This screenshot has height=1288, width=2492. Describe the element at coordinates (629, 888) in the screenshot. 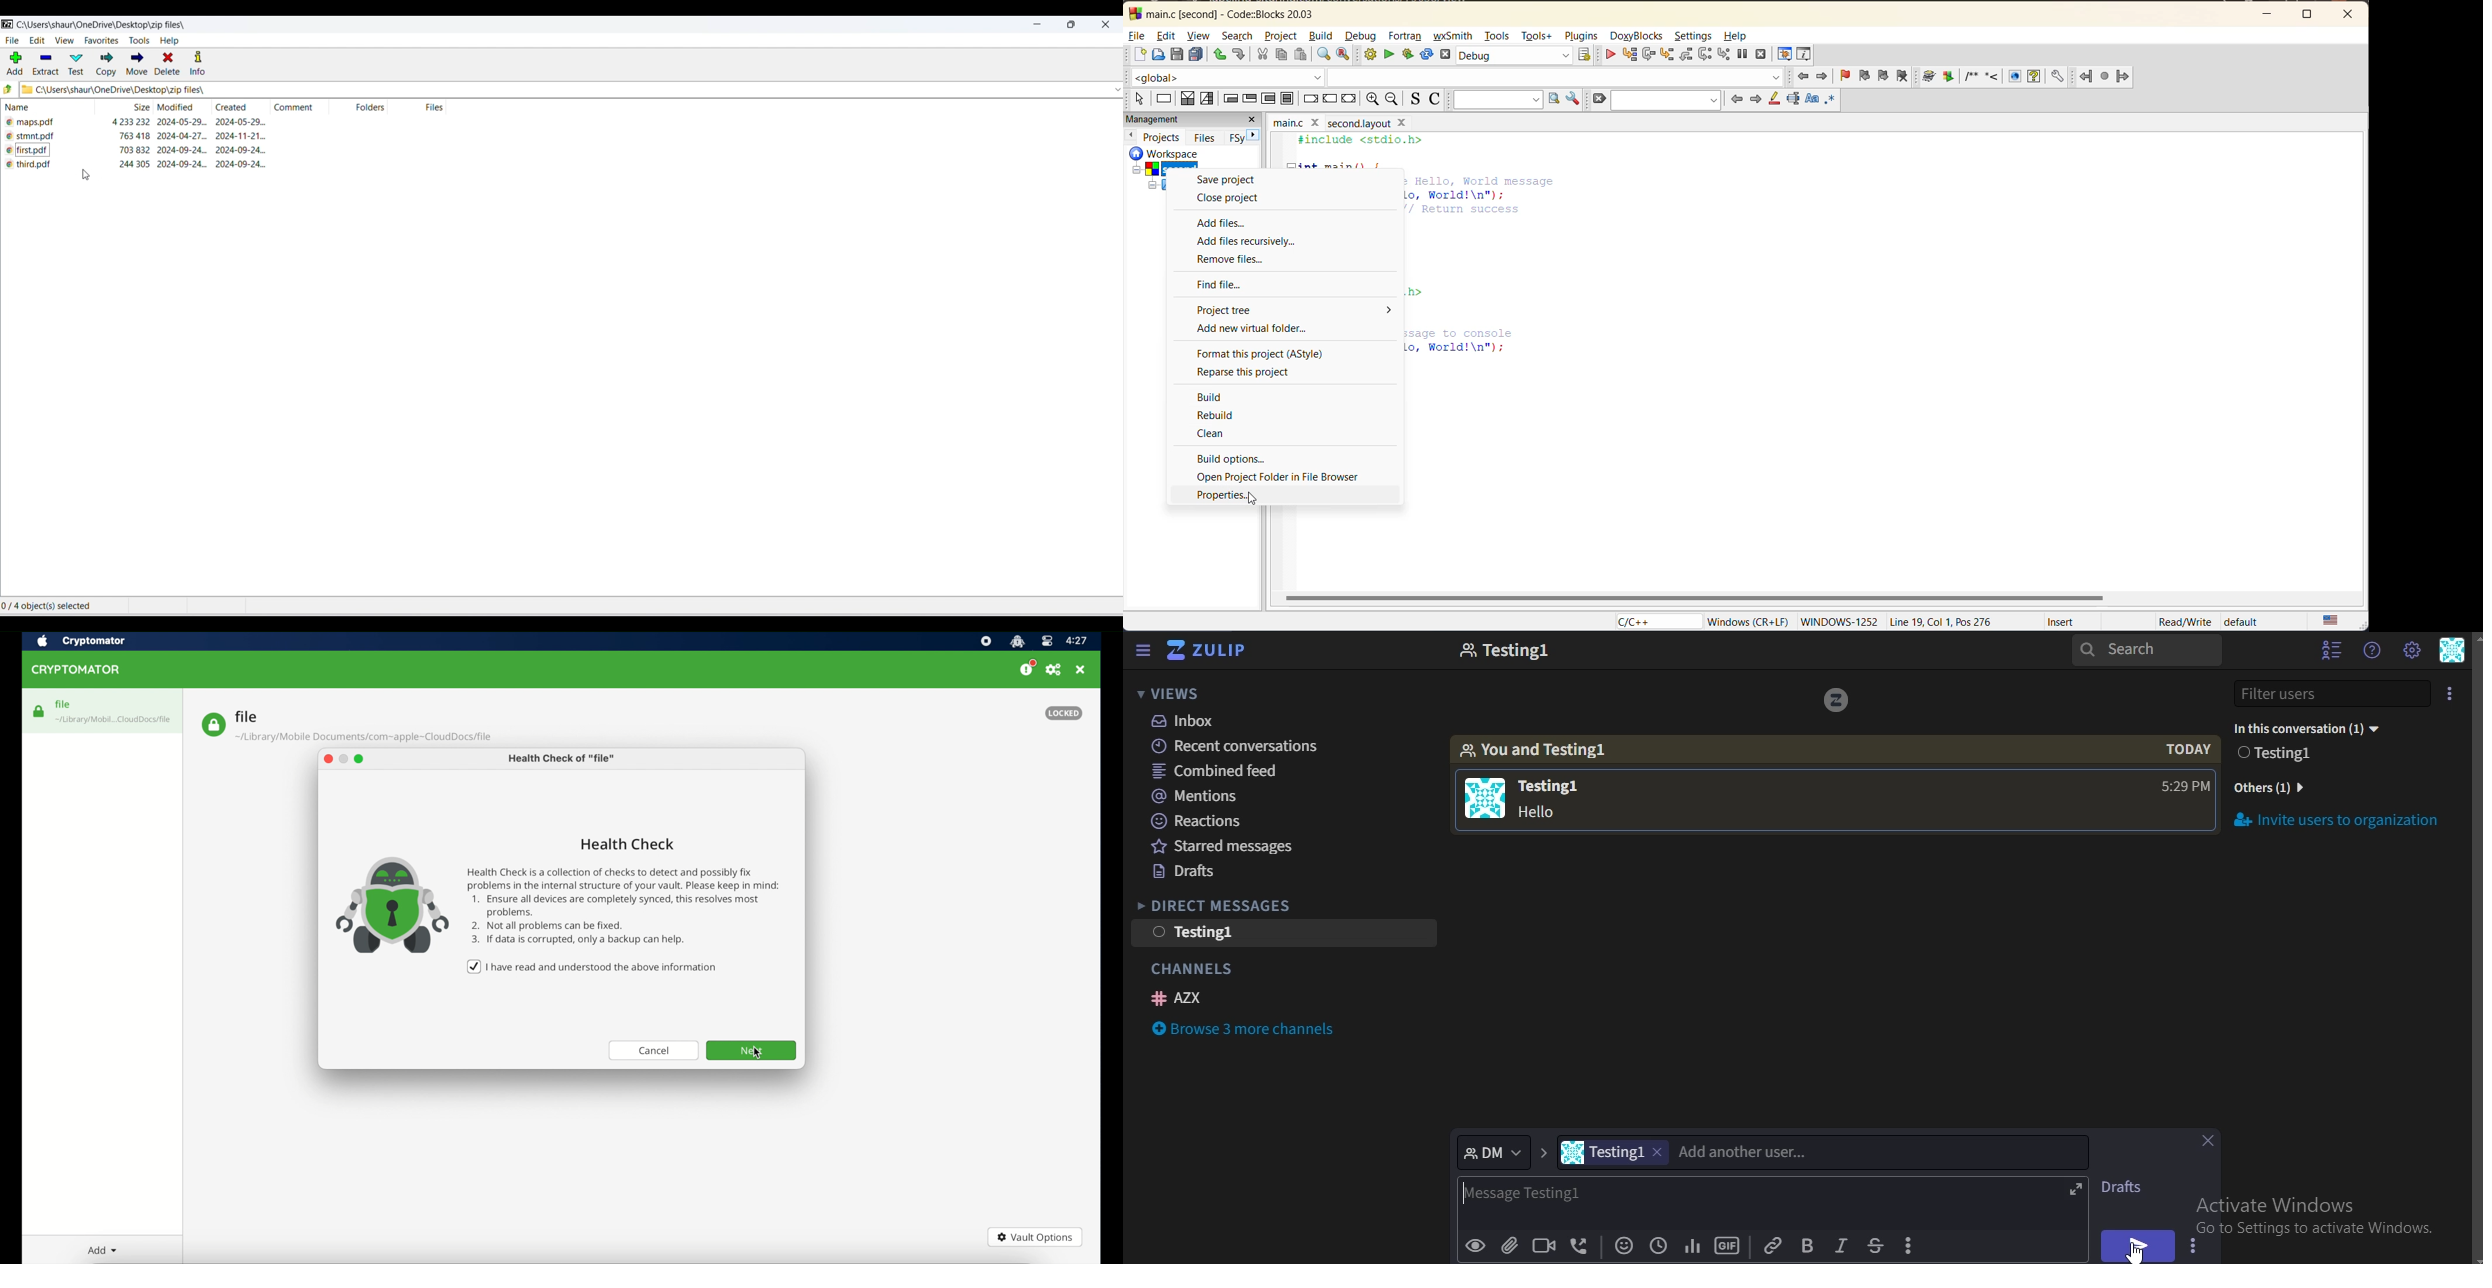

I see `Health Check
Health Check is a collection of checks to detect and possibly fix
problems in the internal structure of your vault. Please keep in mind:
1. Ensure all devices are completely synced, this resolves most
problems.
2. Not all problems can be fixed.
3. If data is corrupted, only a backup can help.` at that location.